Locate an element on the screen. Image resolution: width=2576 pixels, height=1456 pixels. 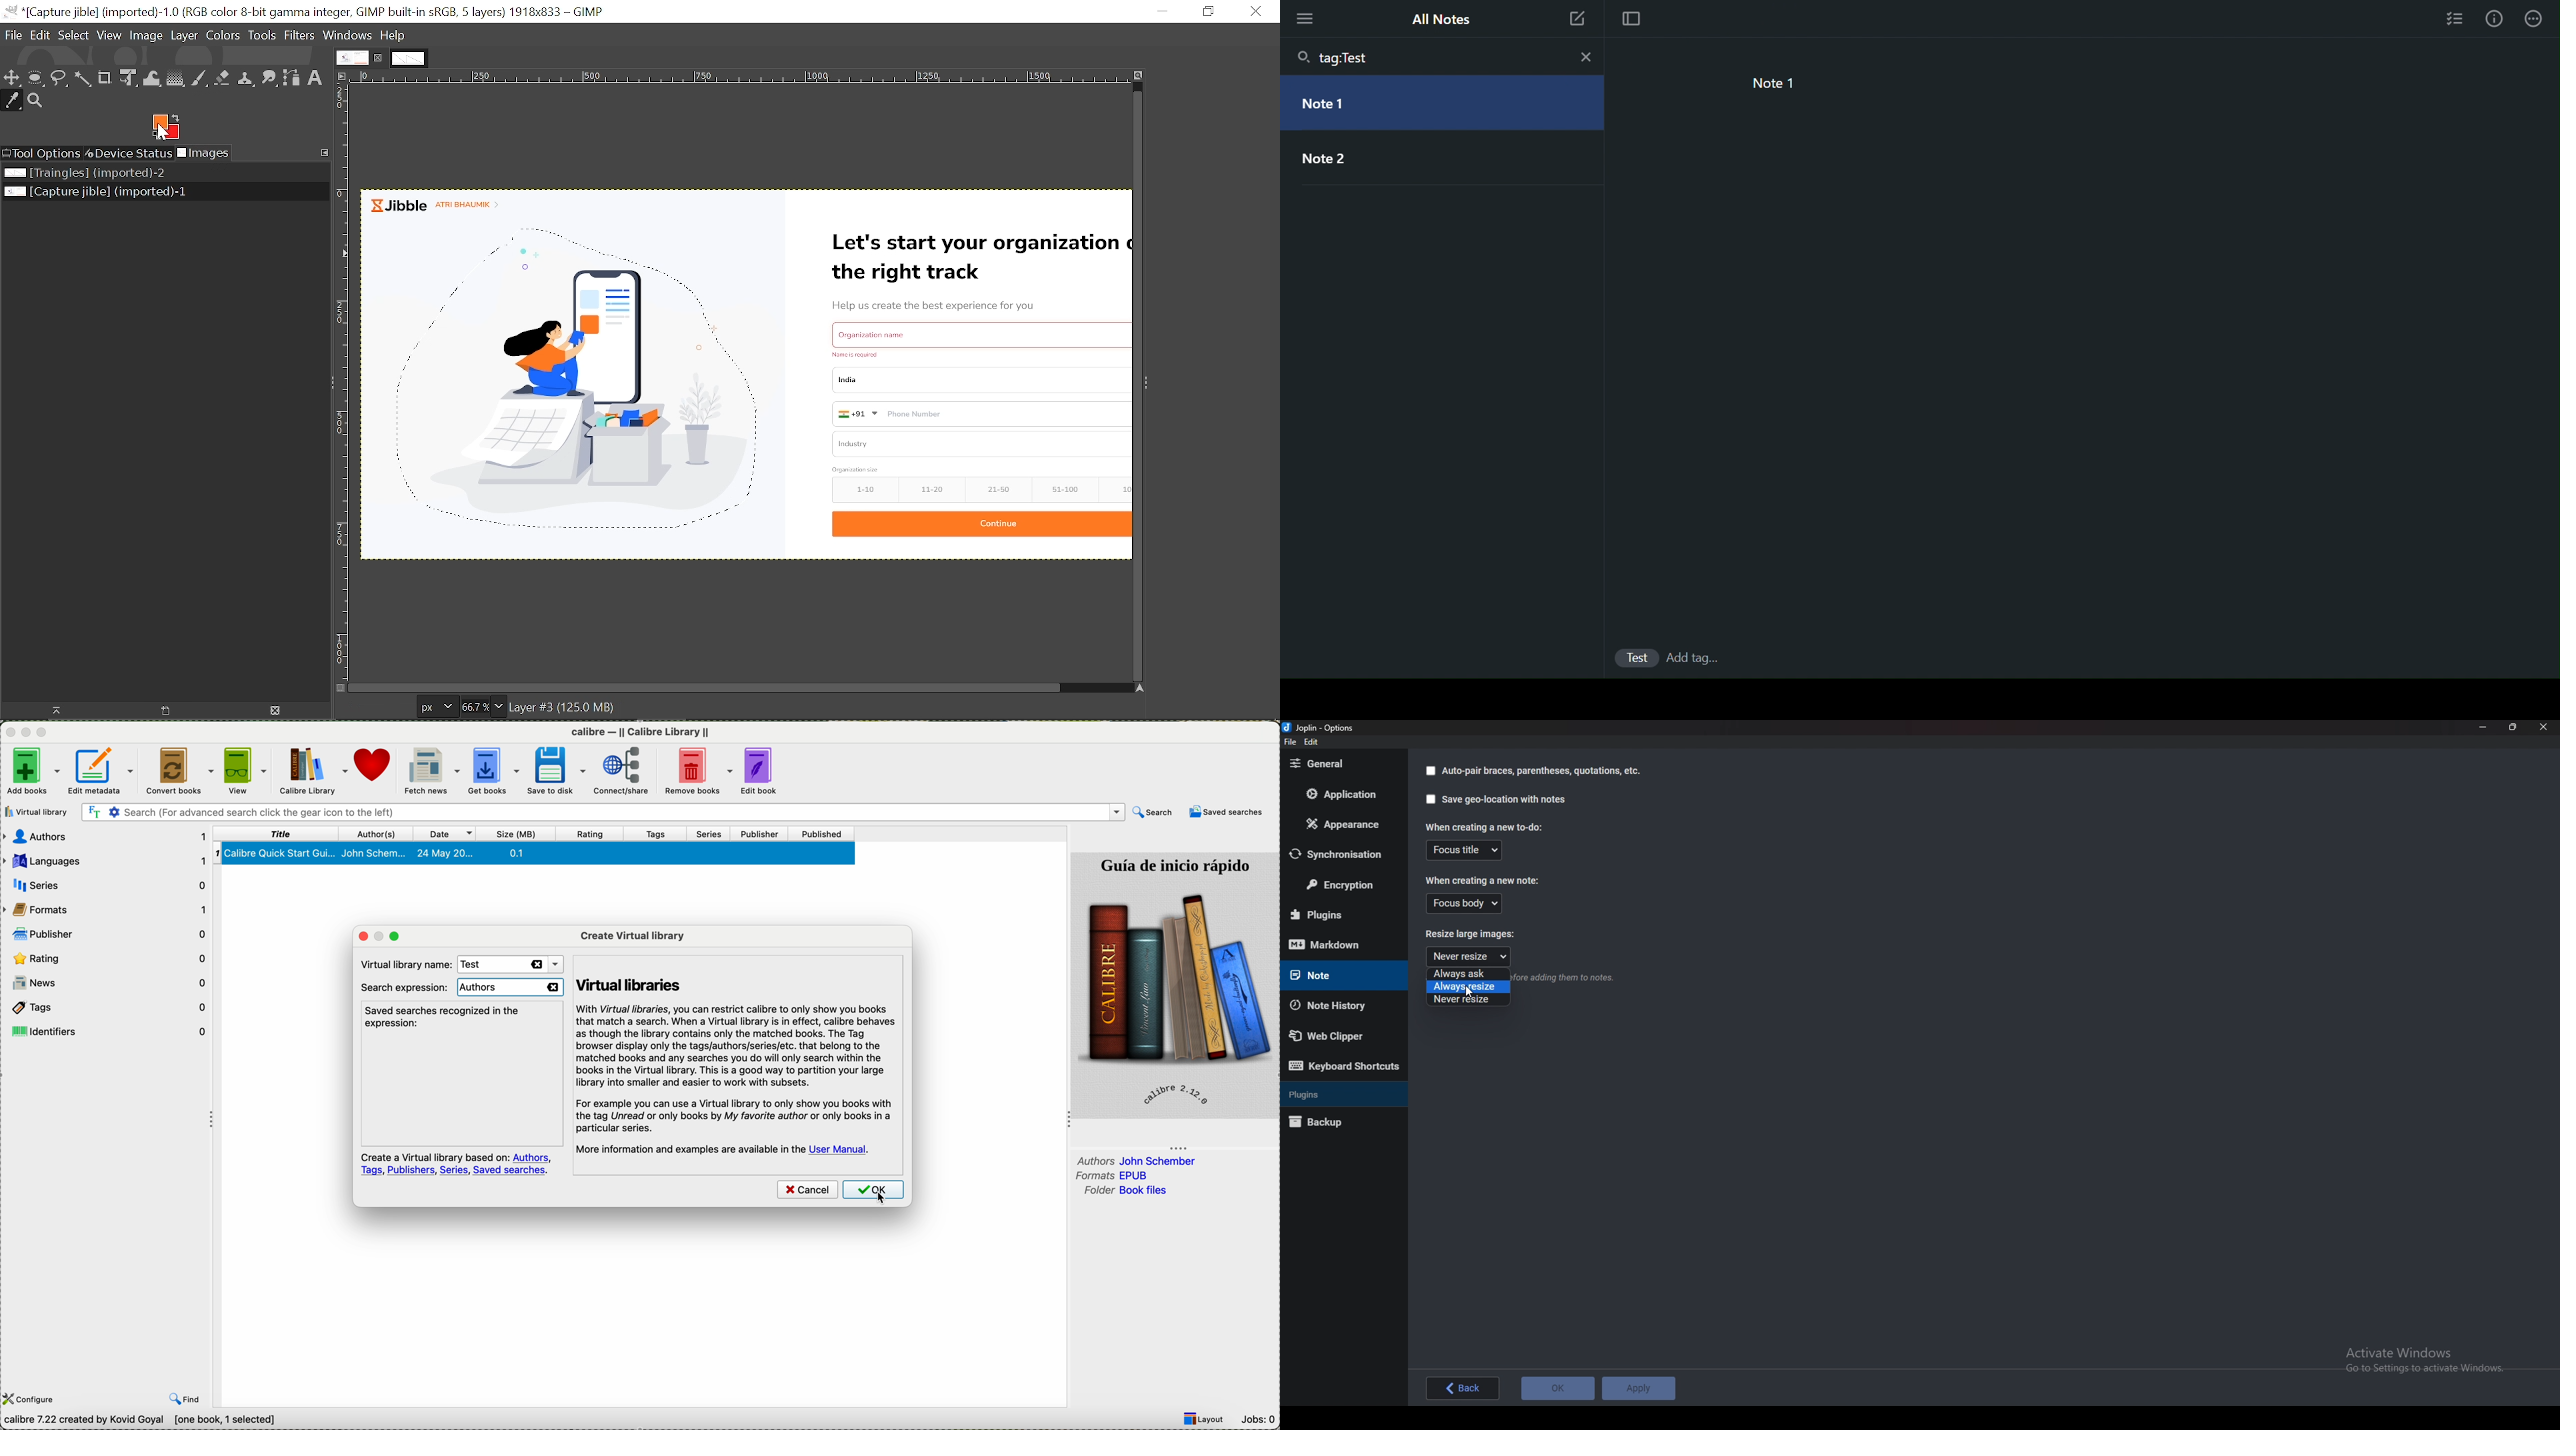
edit metadata is located at coordinates (102, 771).